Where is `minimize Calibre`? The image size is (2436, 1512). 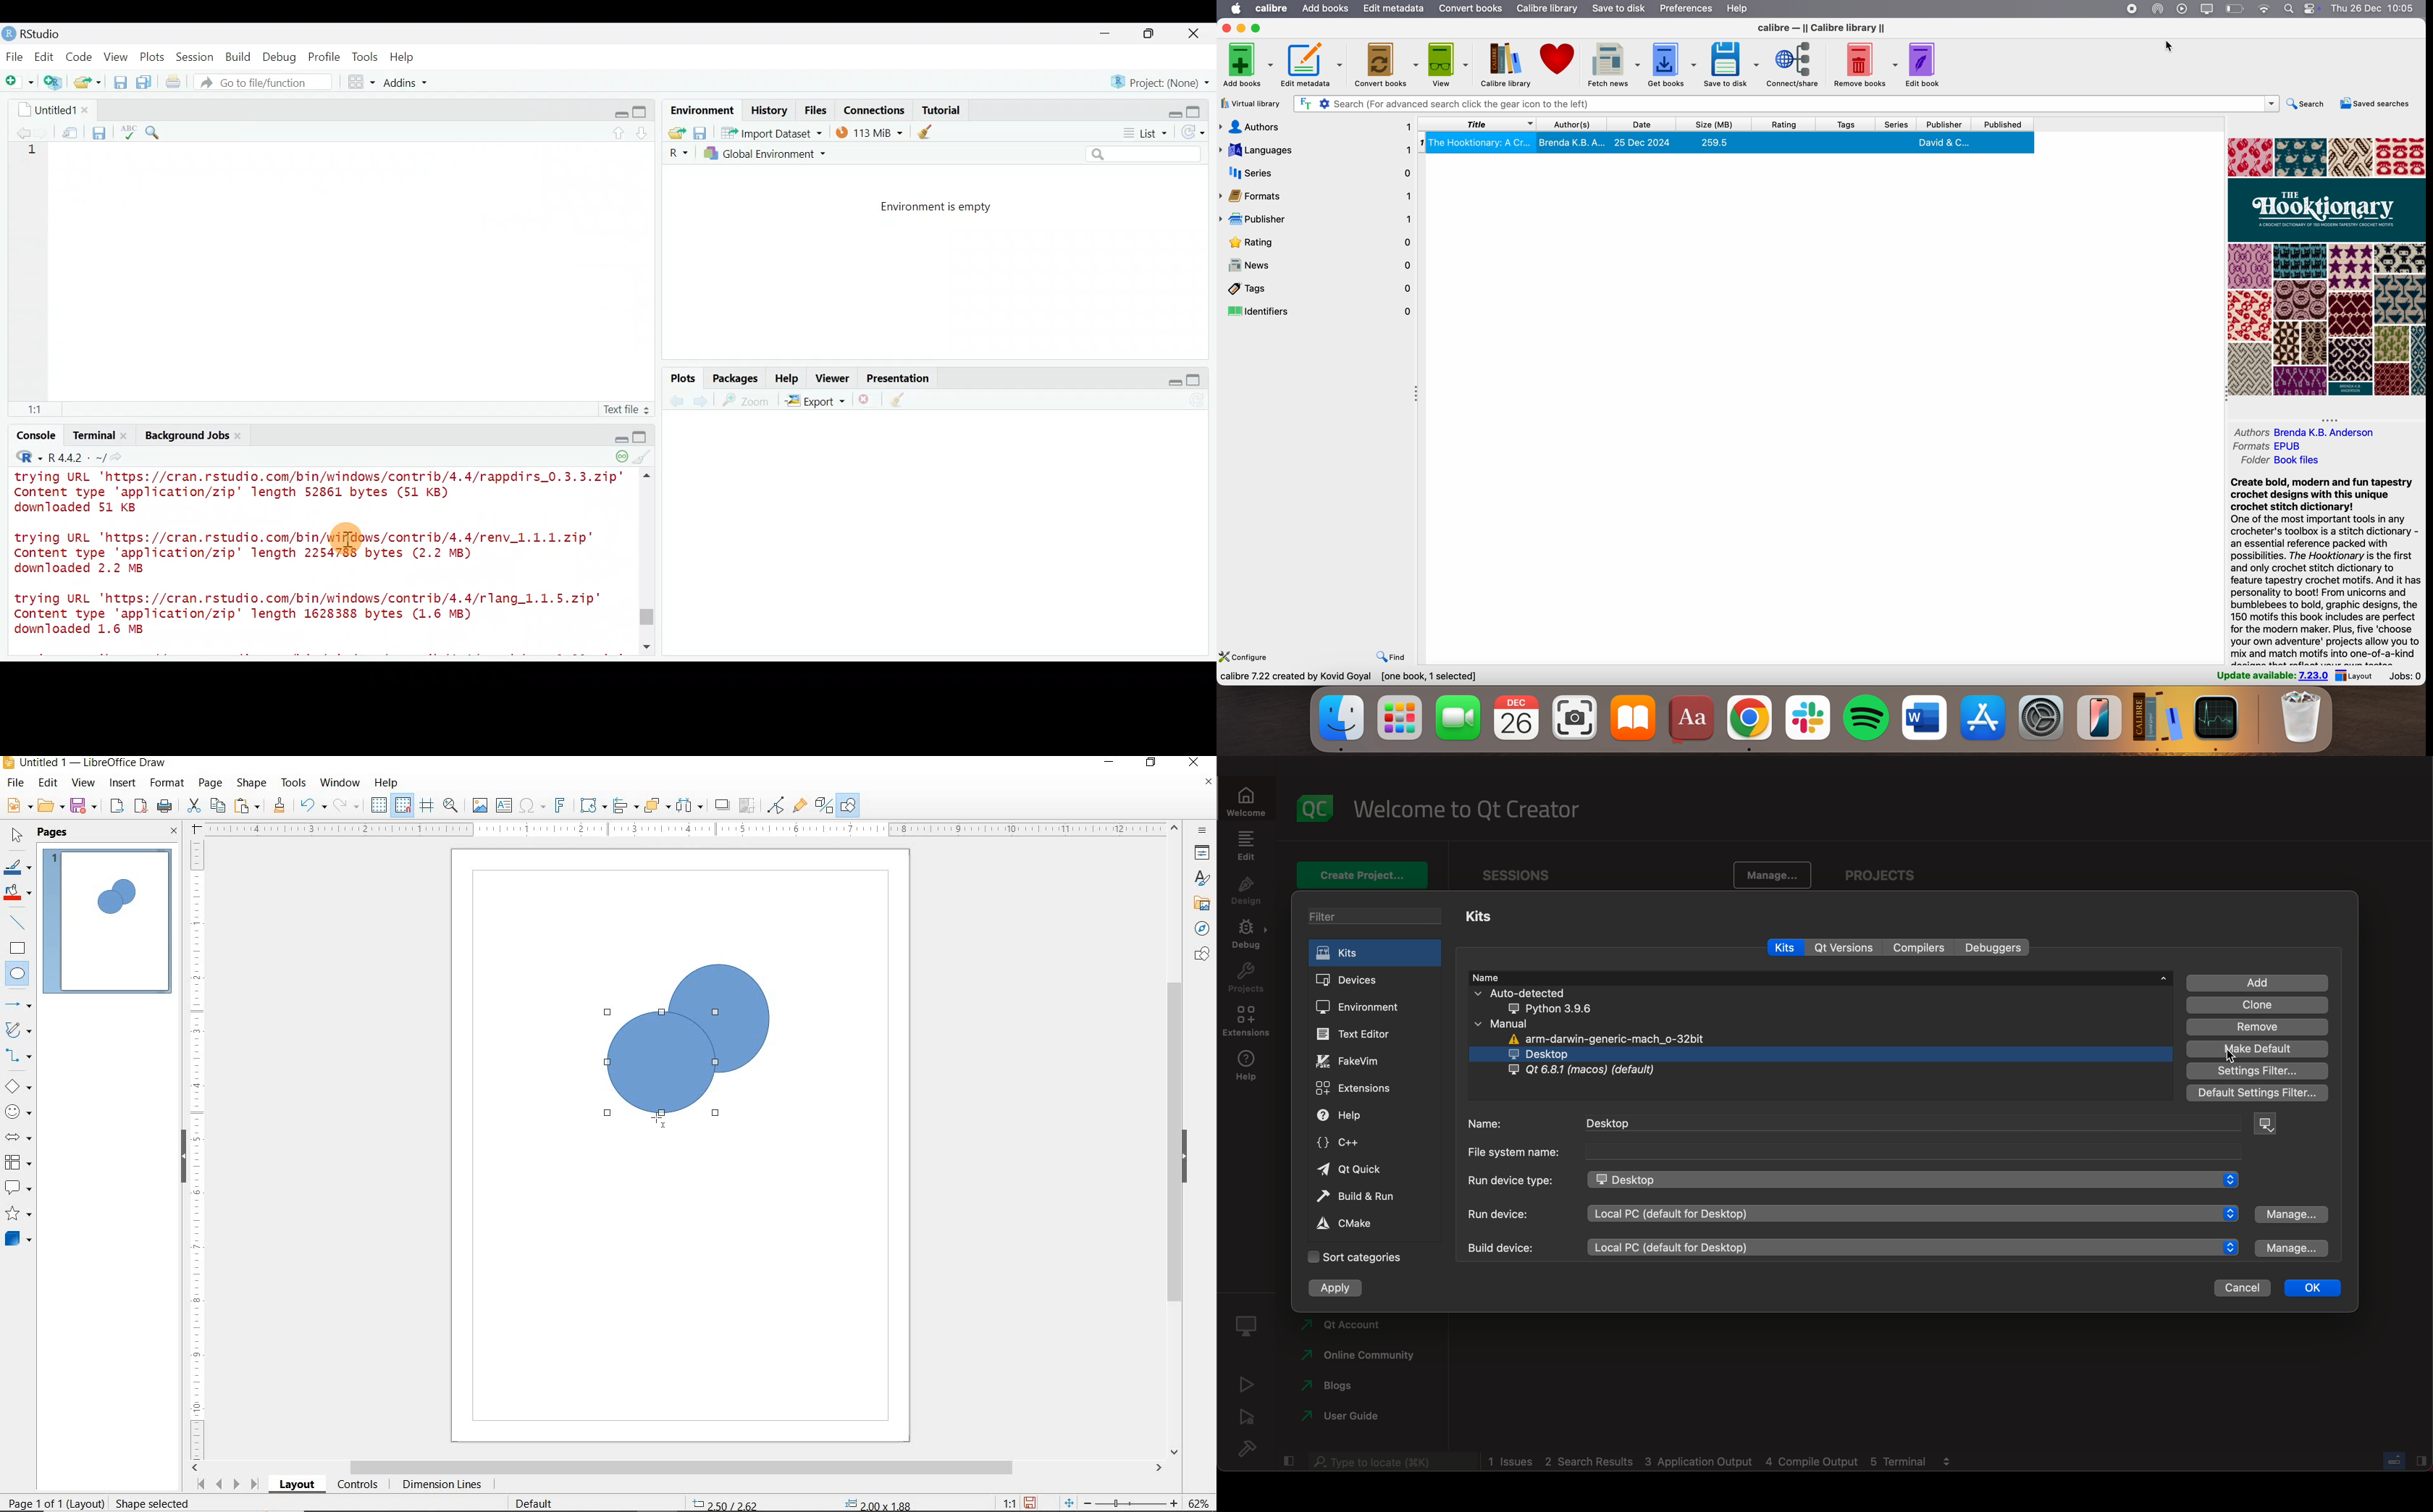
minimize Calibre is located at coordinates (1243, 28).